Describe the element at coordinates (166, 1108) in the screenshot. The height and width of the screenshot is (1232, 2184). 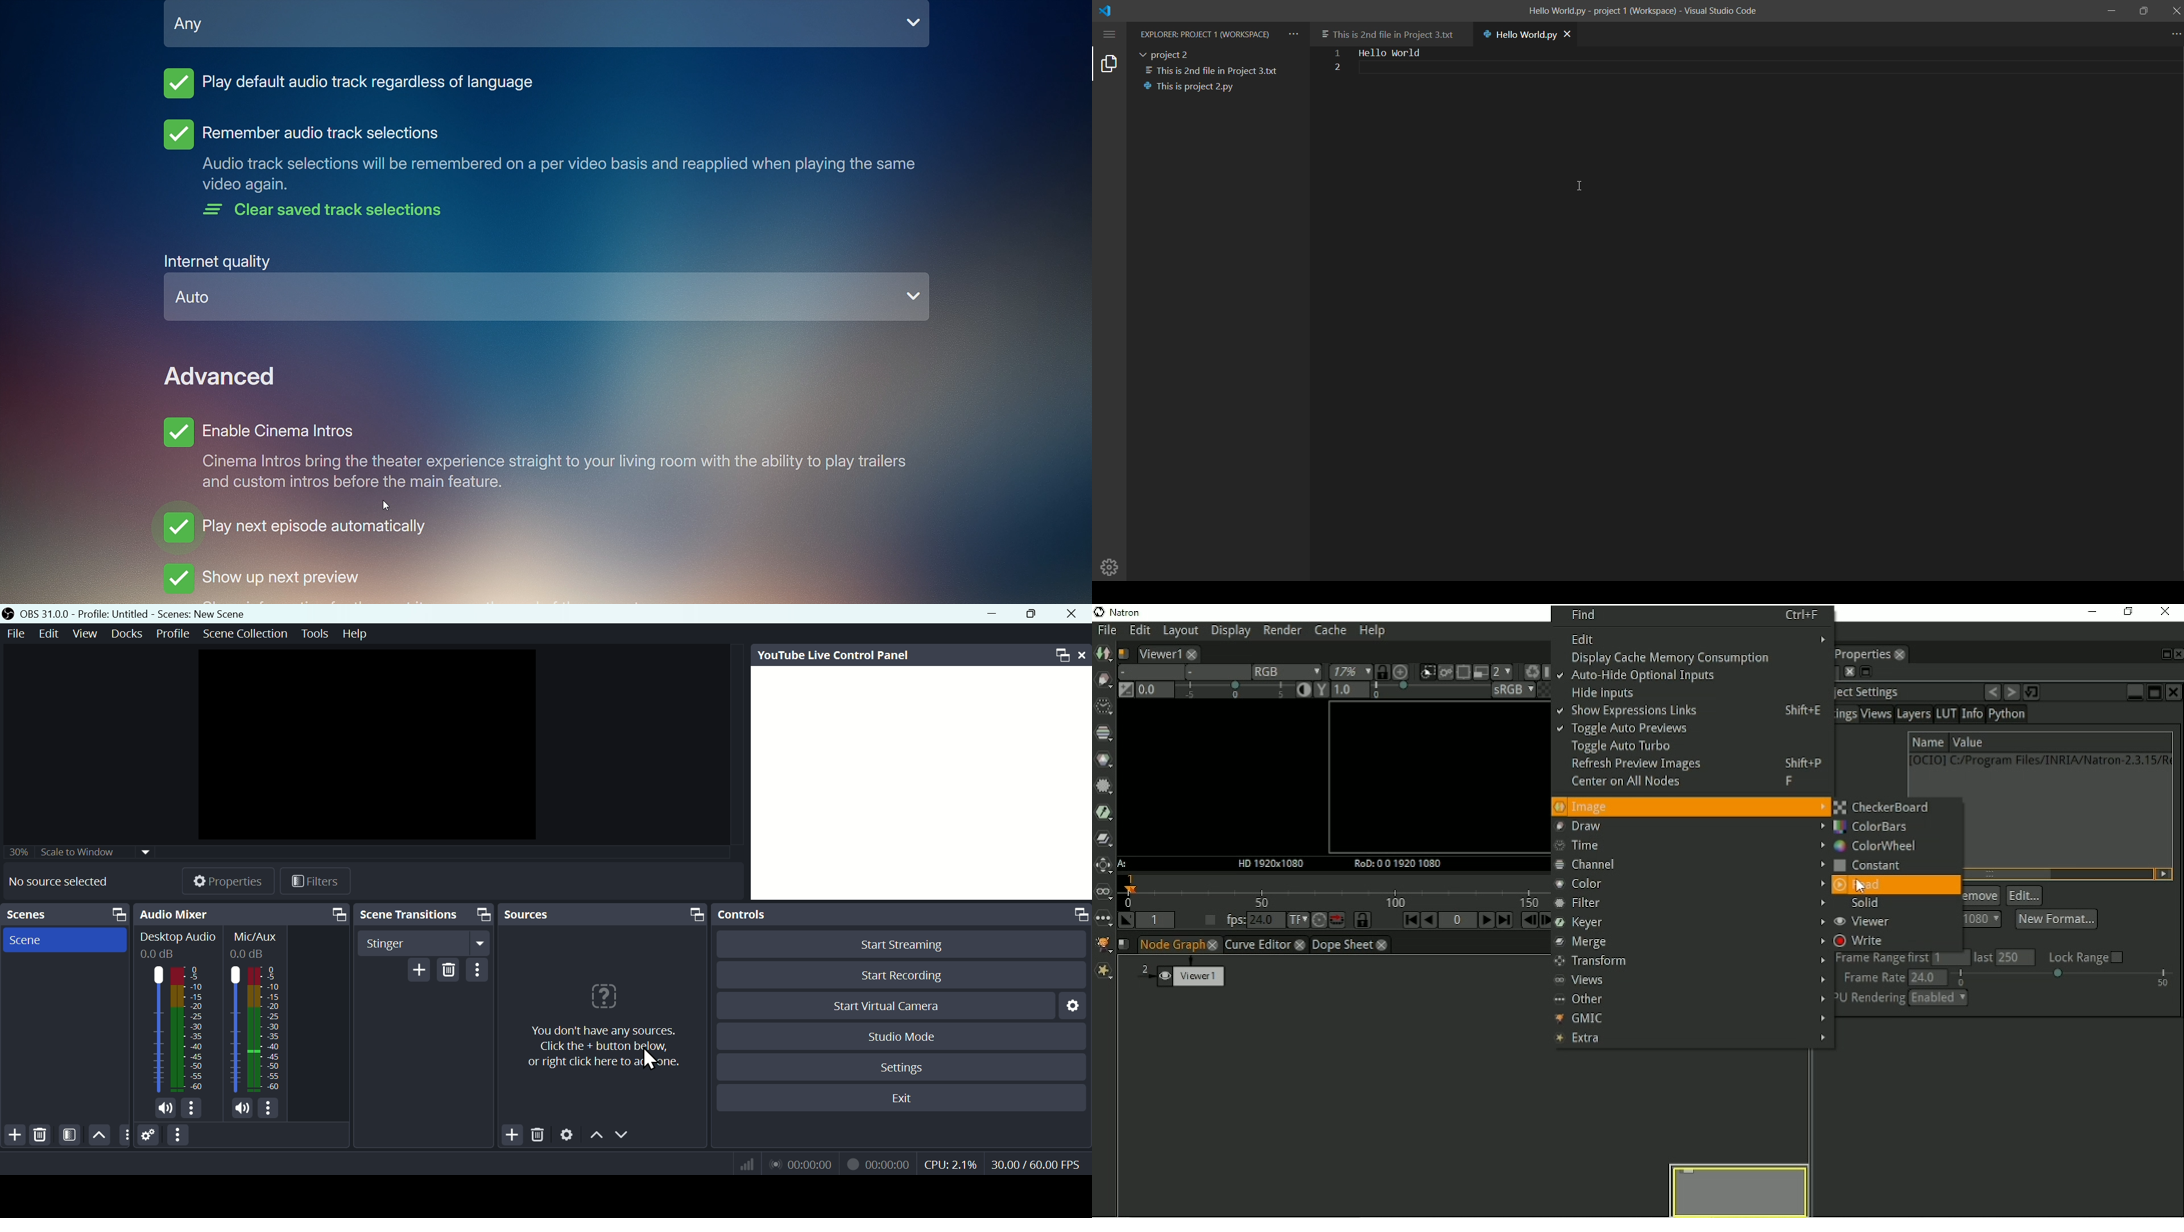
I see `mic` at that location.